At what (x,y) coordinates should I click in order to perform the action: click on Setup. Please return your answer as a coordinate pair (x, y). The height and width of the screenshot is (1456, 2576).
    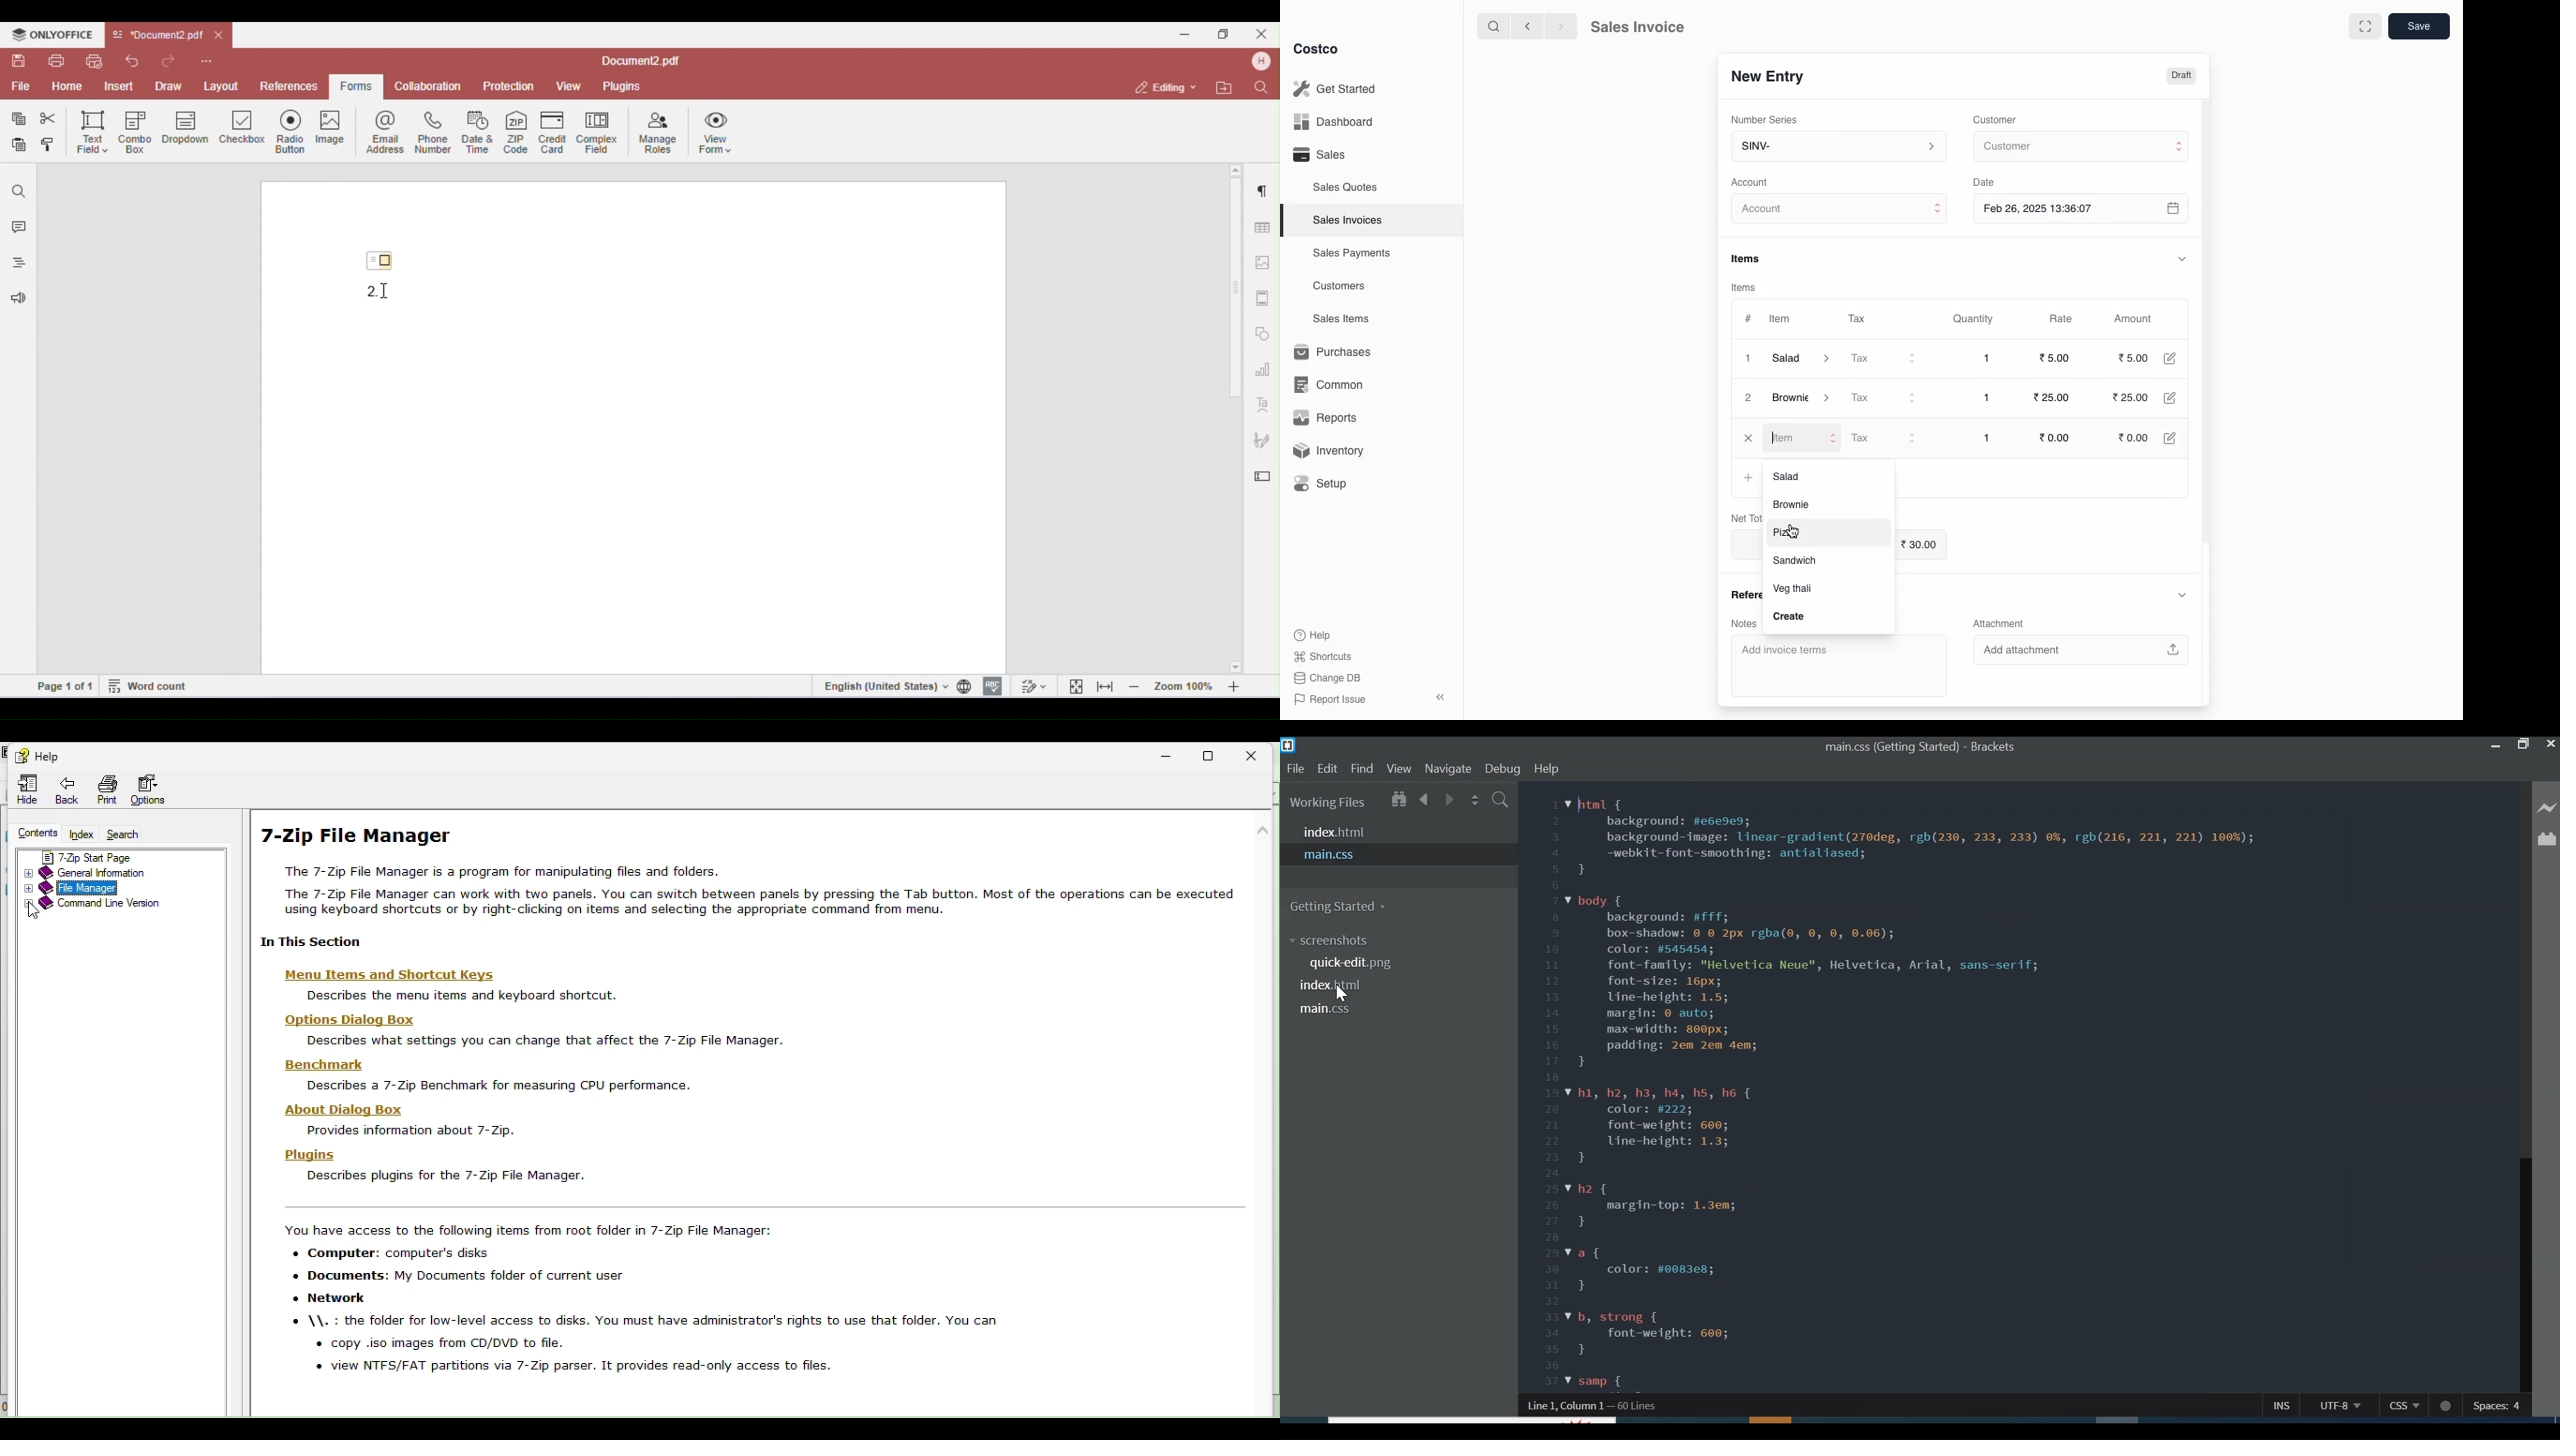
    Looking at the image, I should click on (1327, 483).